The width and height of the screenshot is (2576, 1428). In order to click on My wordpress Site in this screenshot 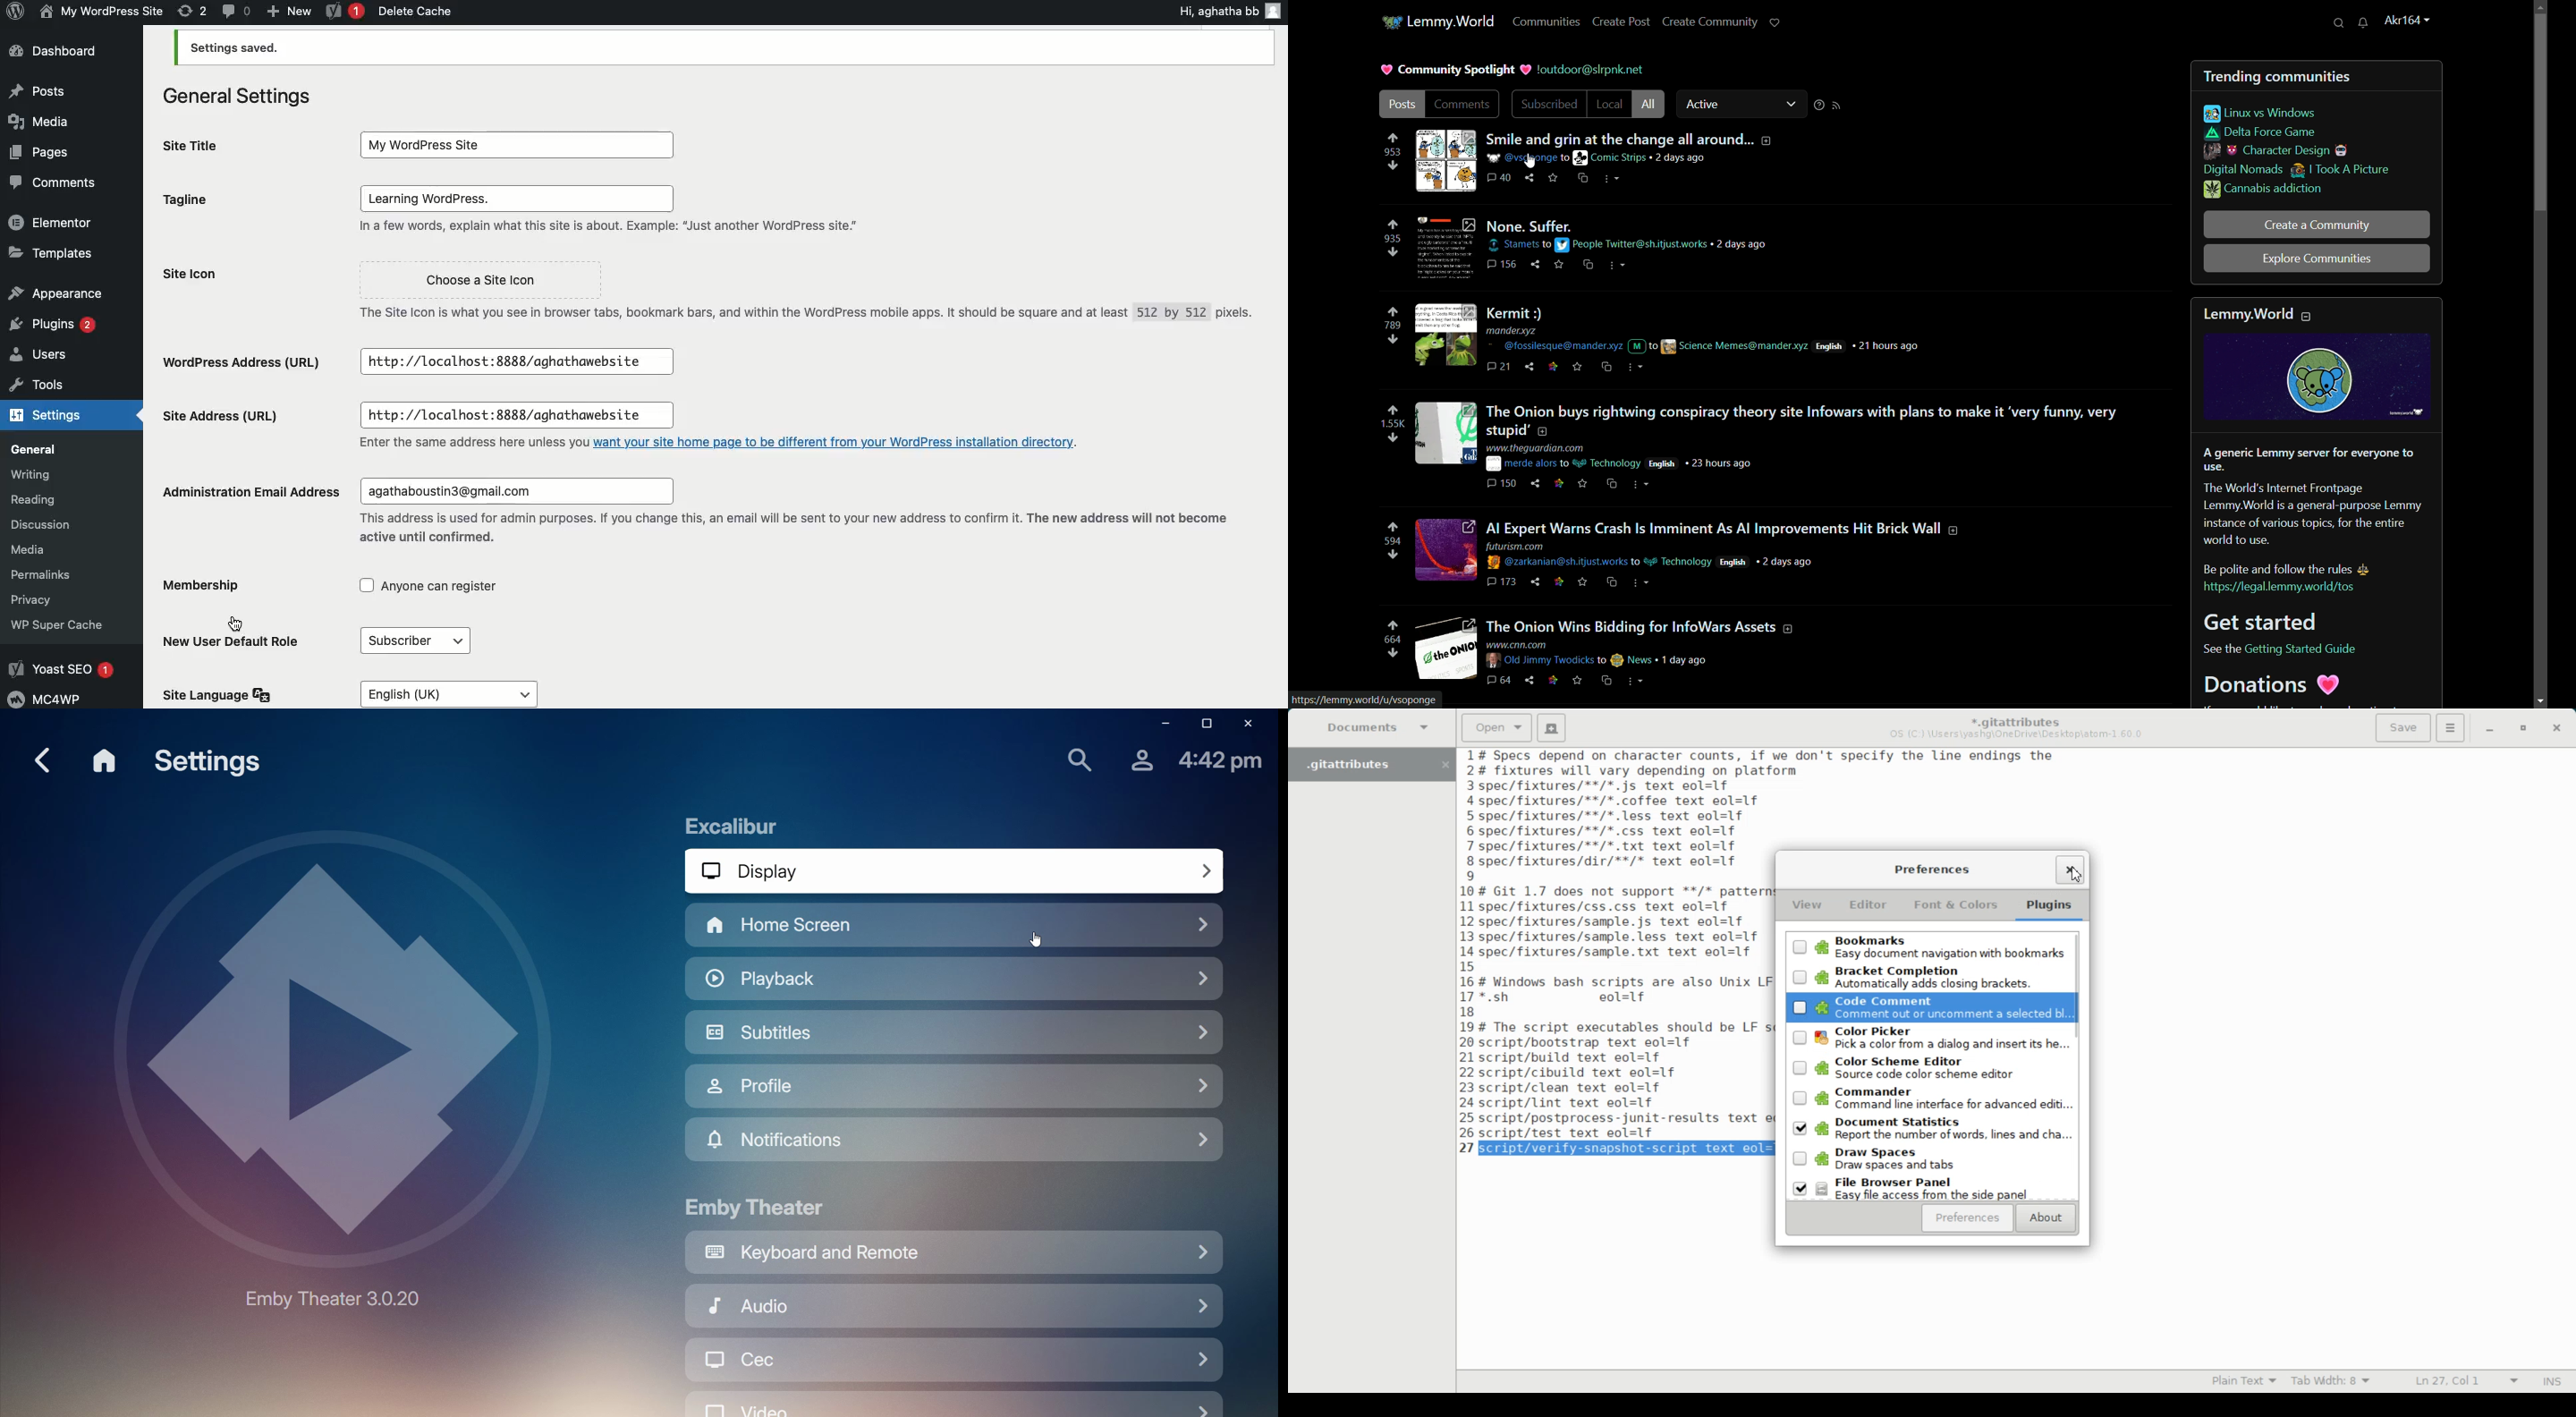, I will do `click(99, 11)`.